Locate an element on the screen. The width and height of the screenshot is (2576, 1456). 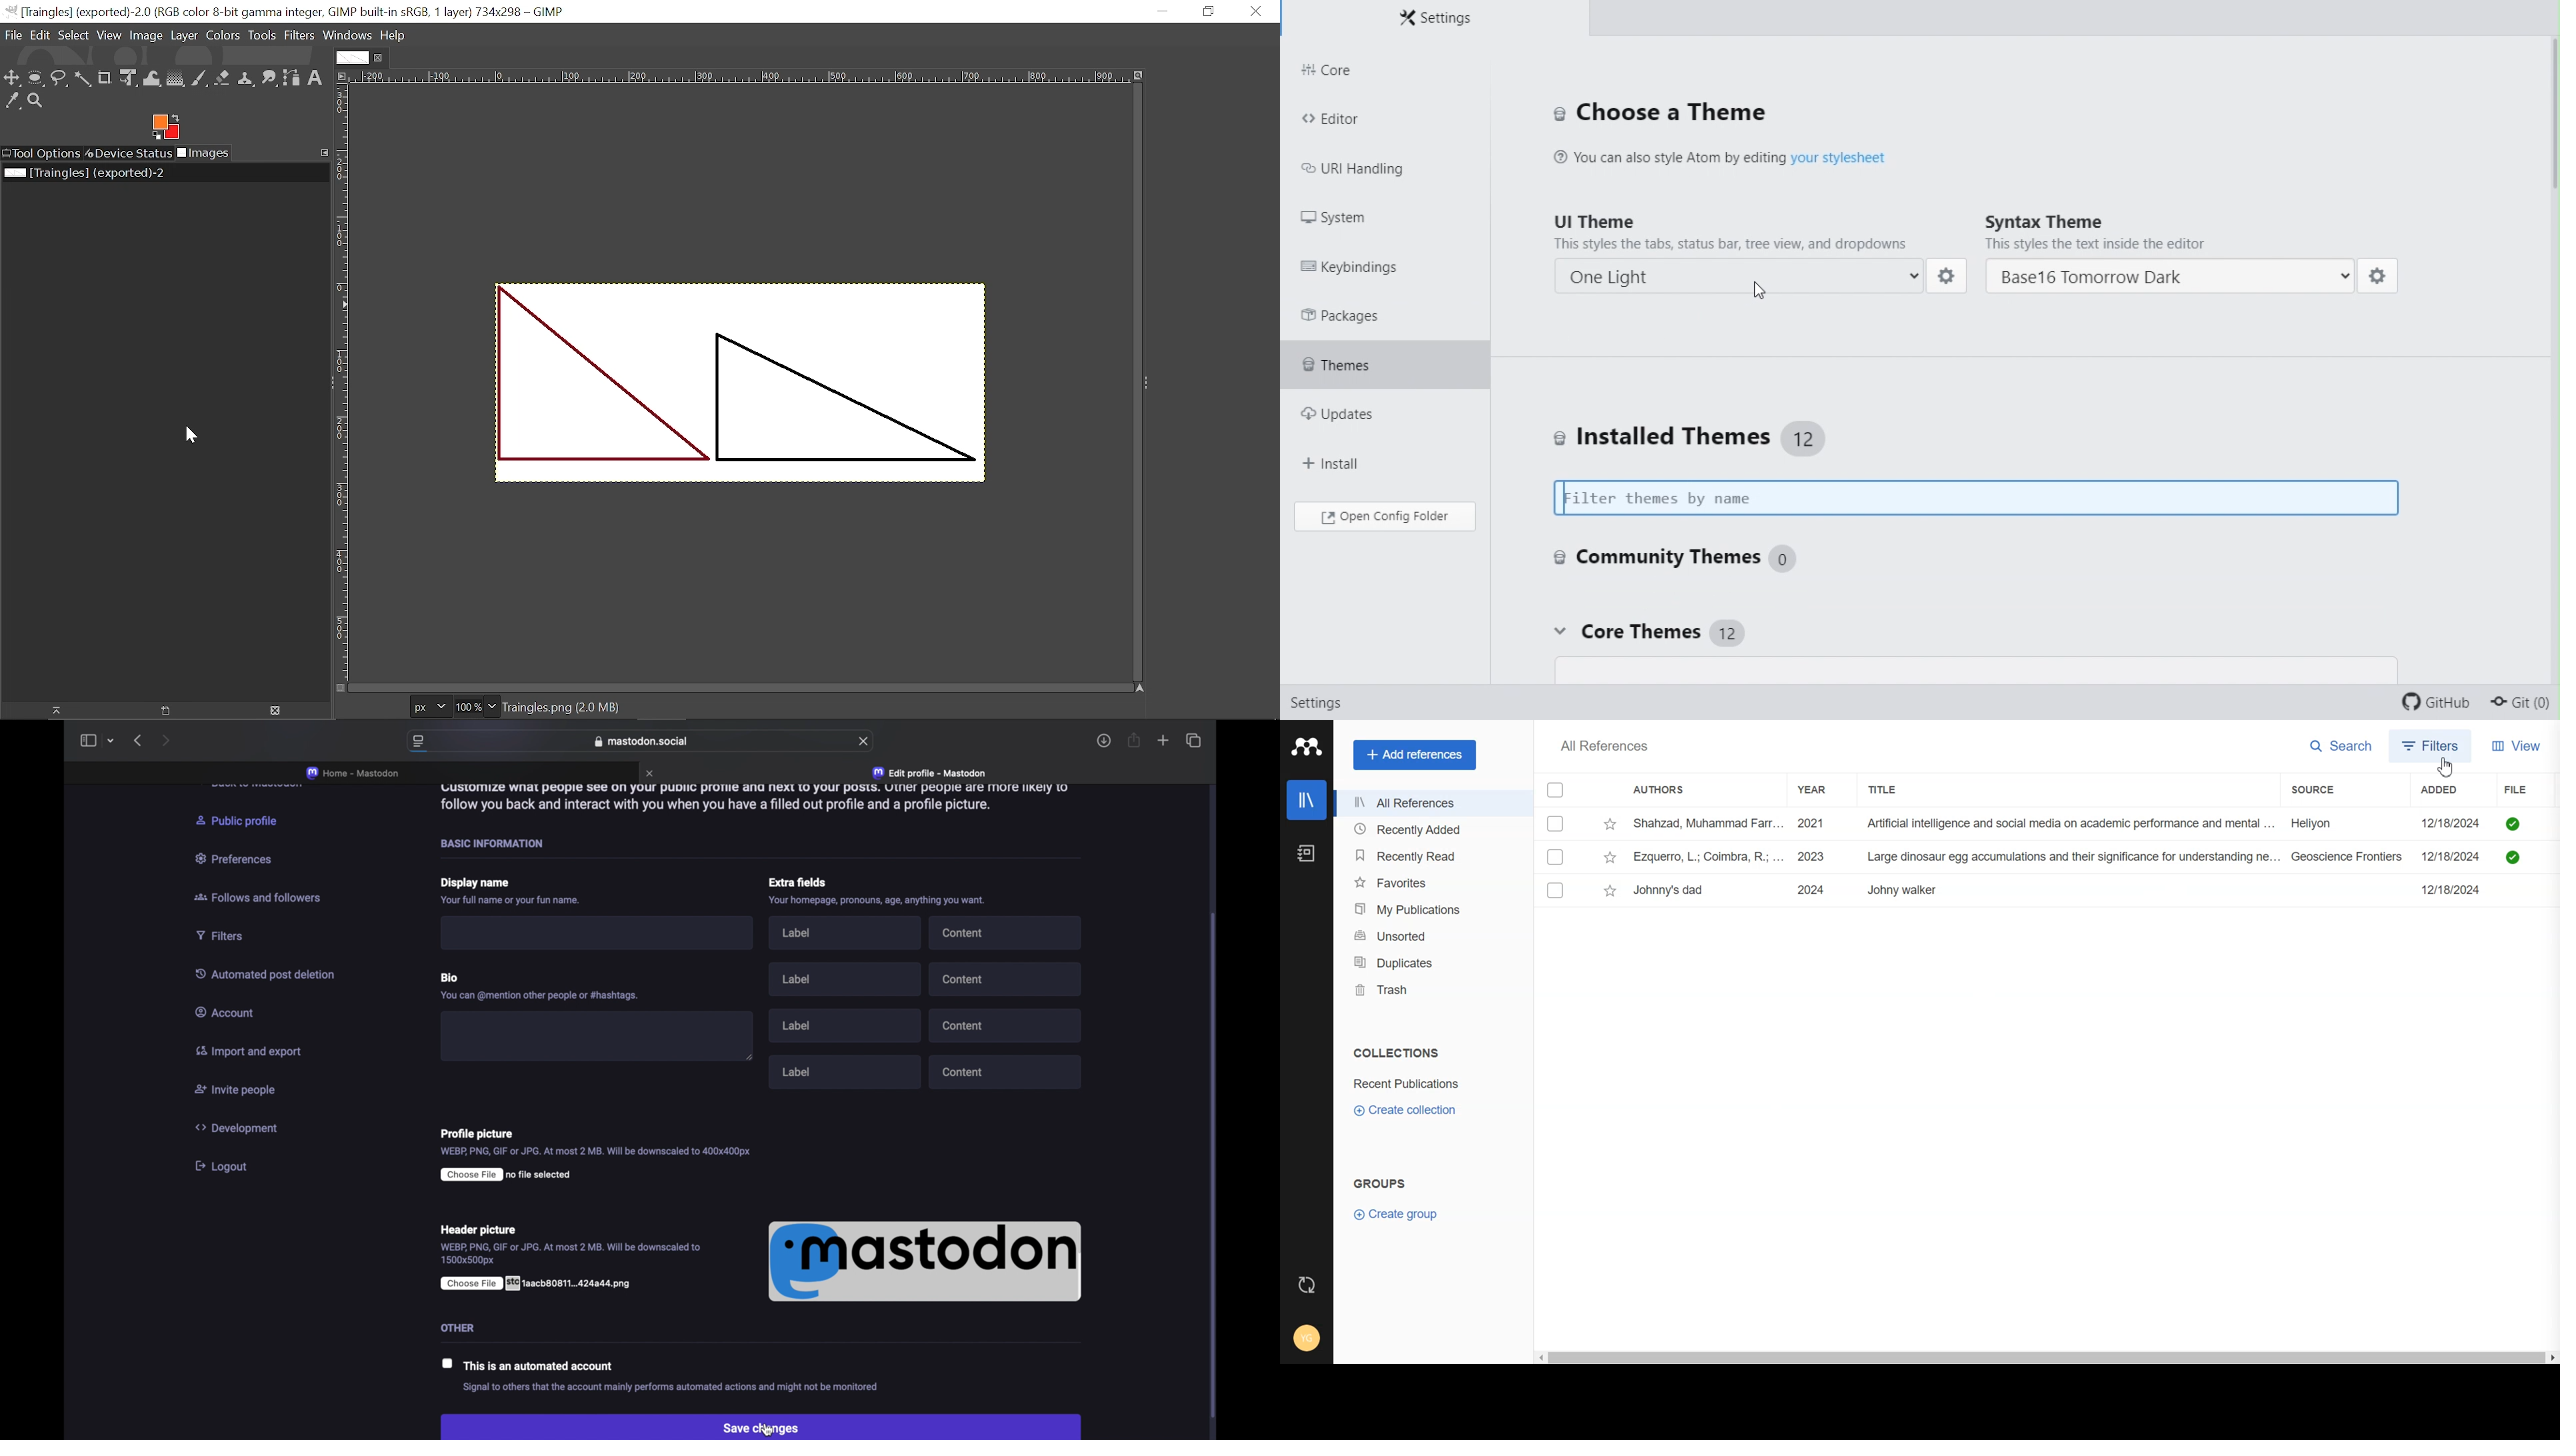
Recently Added is located at coordinates (1429, 830).